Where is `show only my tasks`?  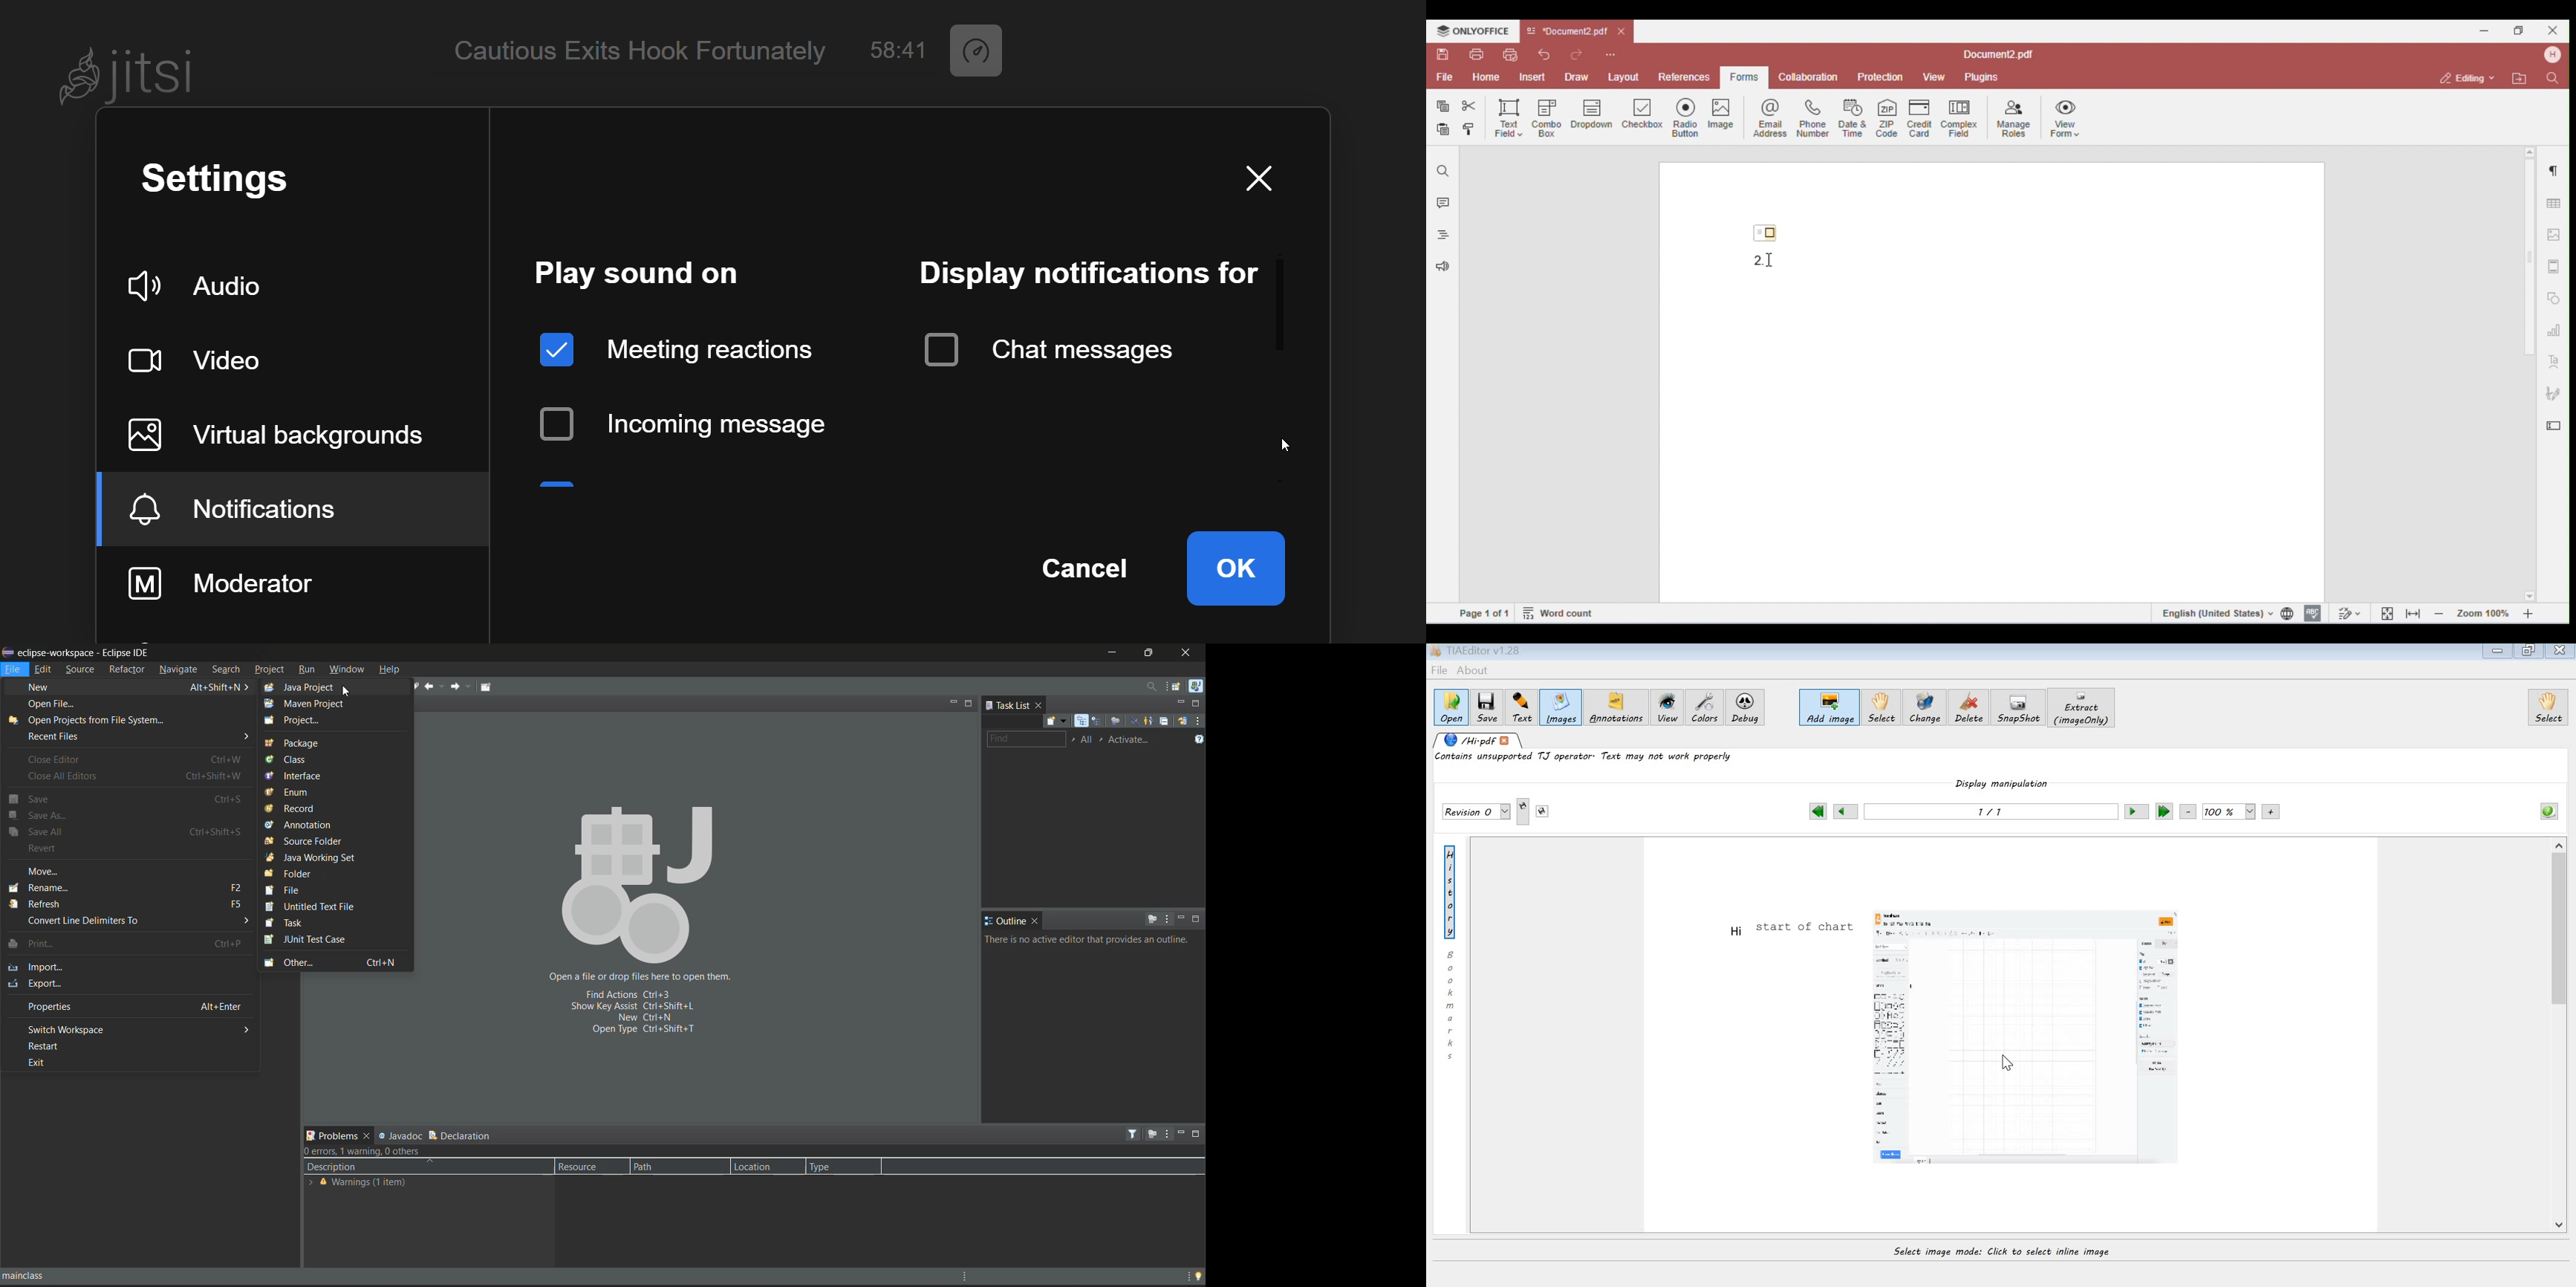
show only my tasks is located at coordinates (1151, 721).